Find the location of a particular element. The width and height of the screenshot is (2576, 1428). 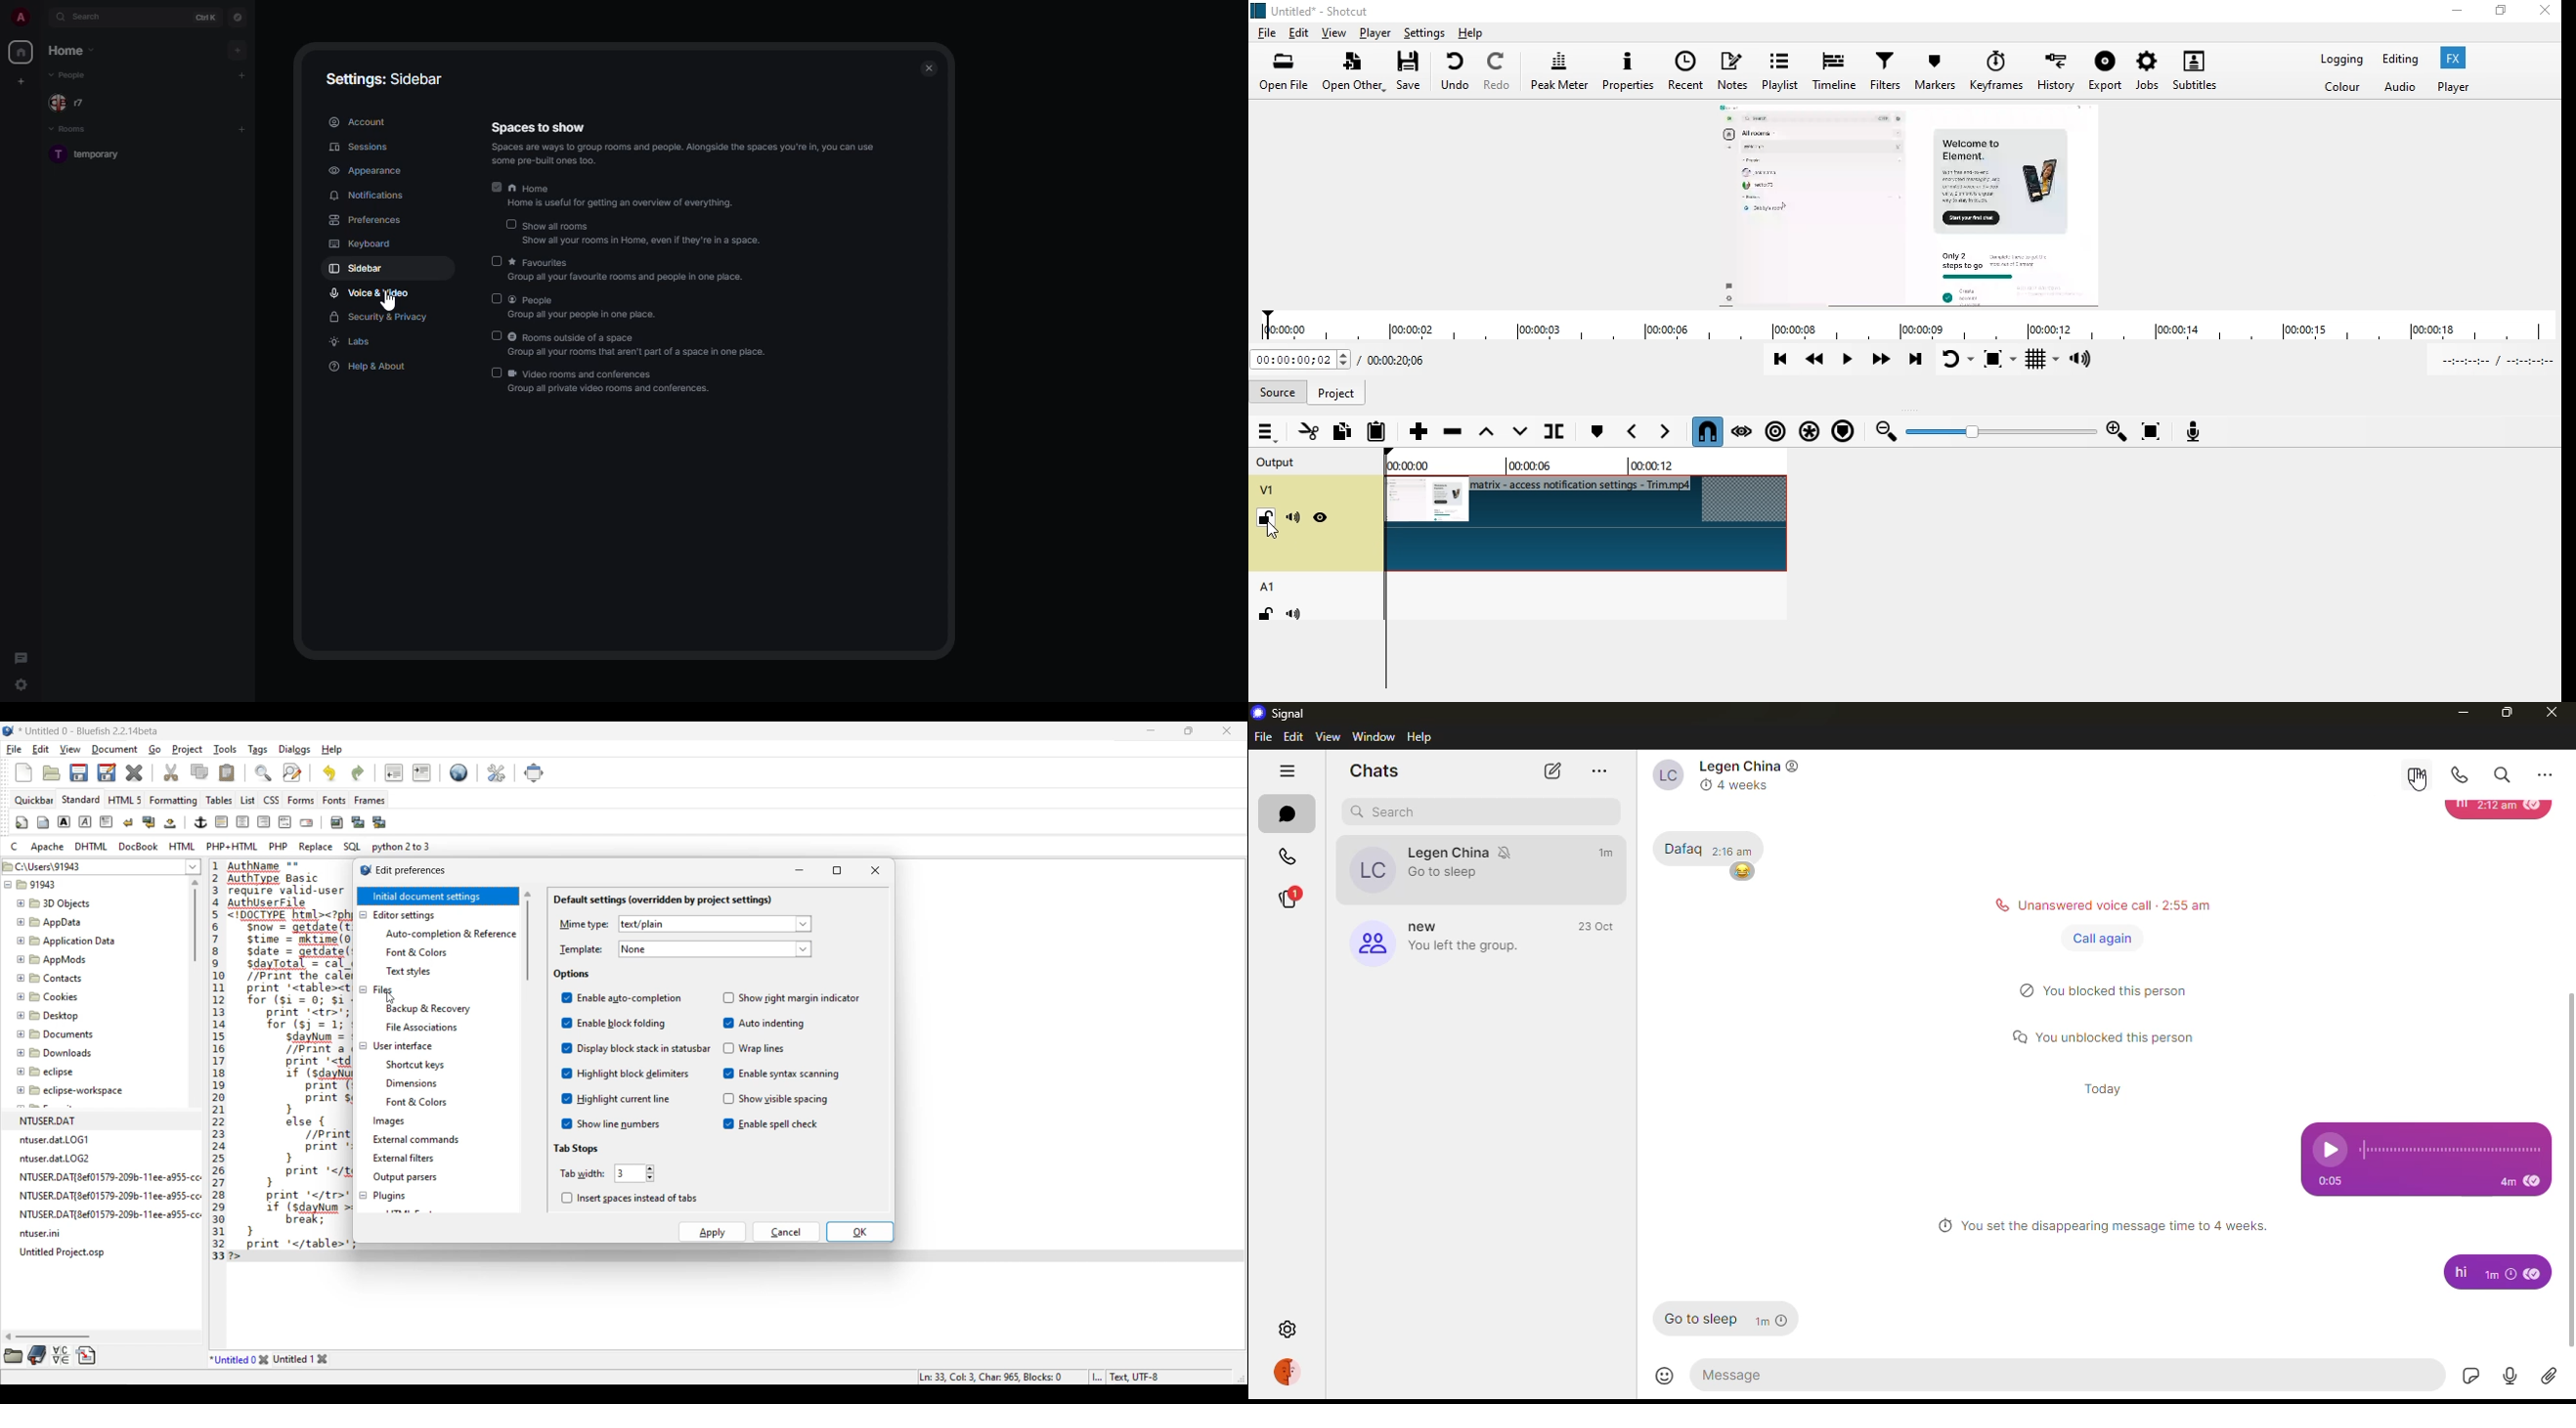

Image and text edit tools is located at coordinates (203, 822).